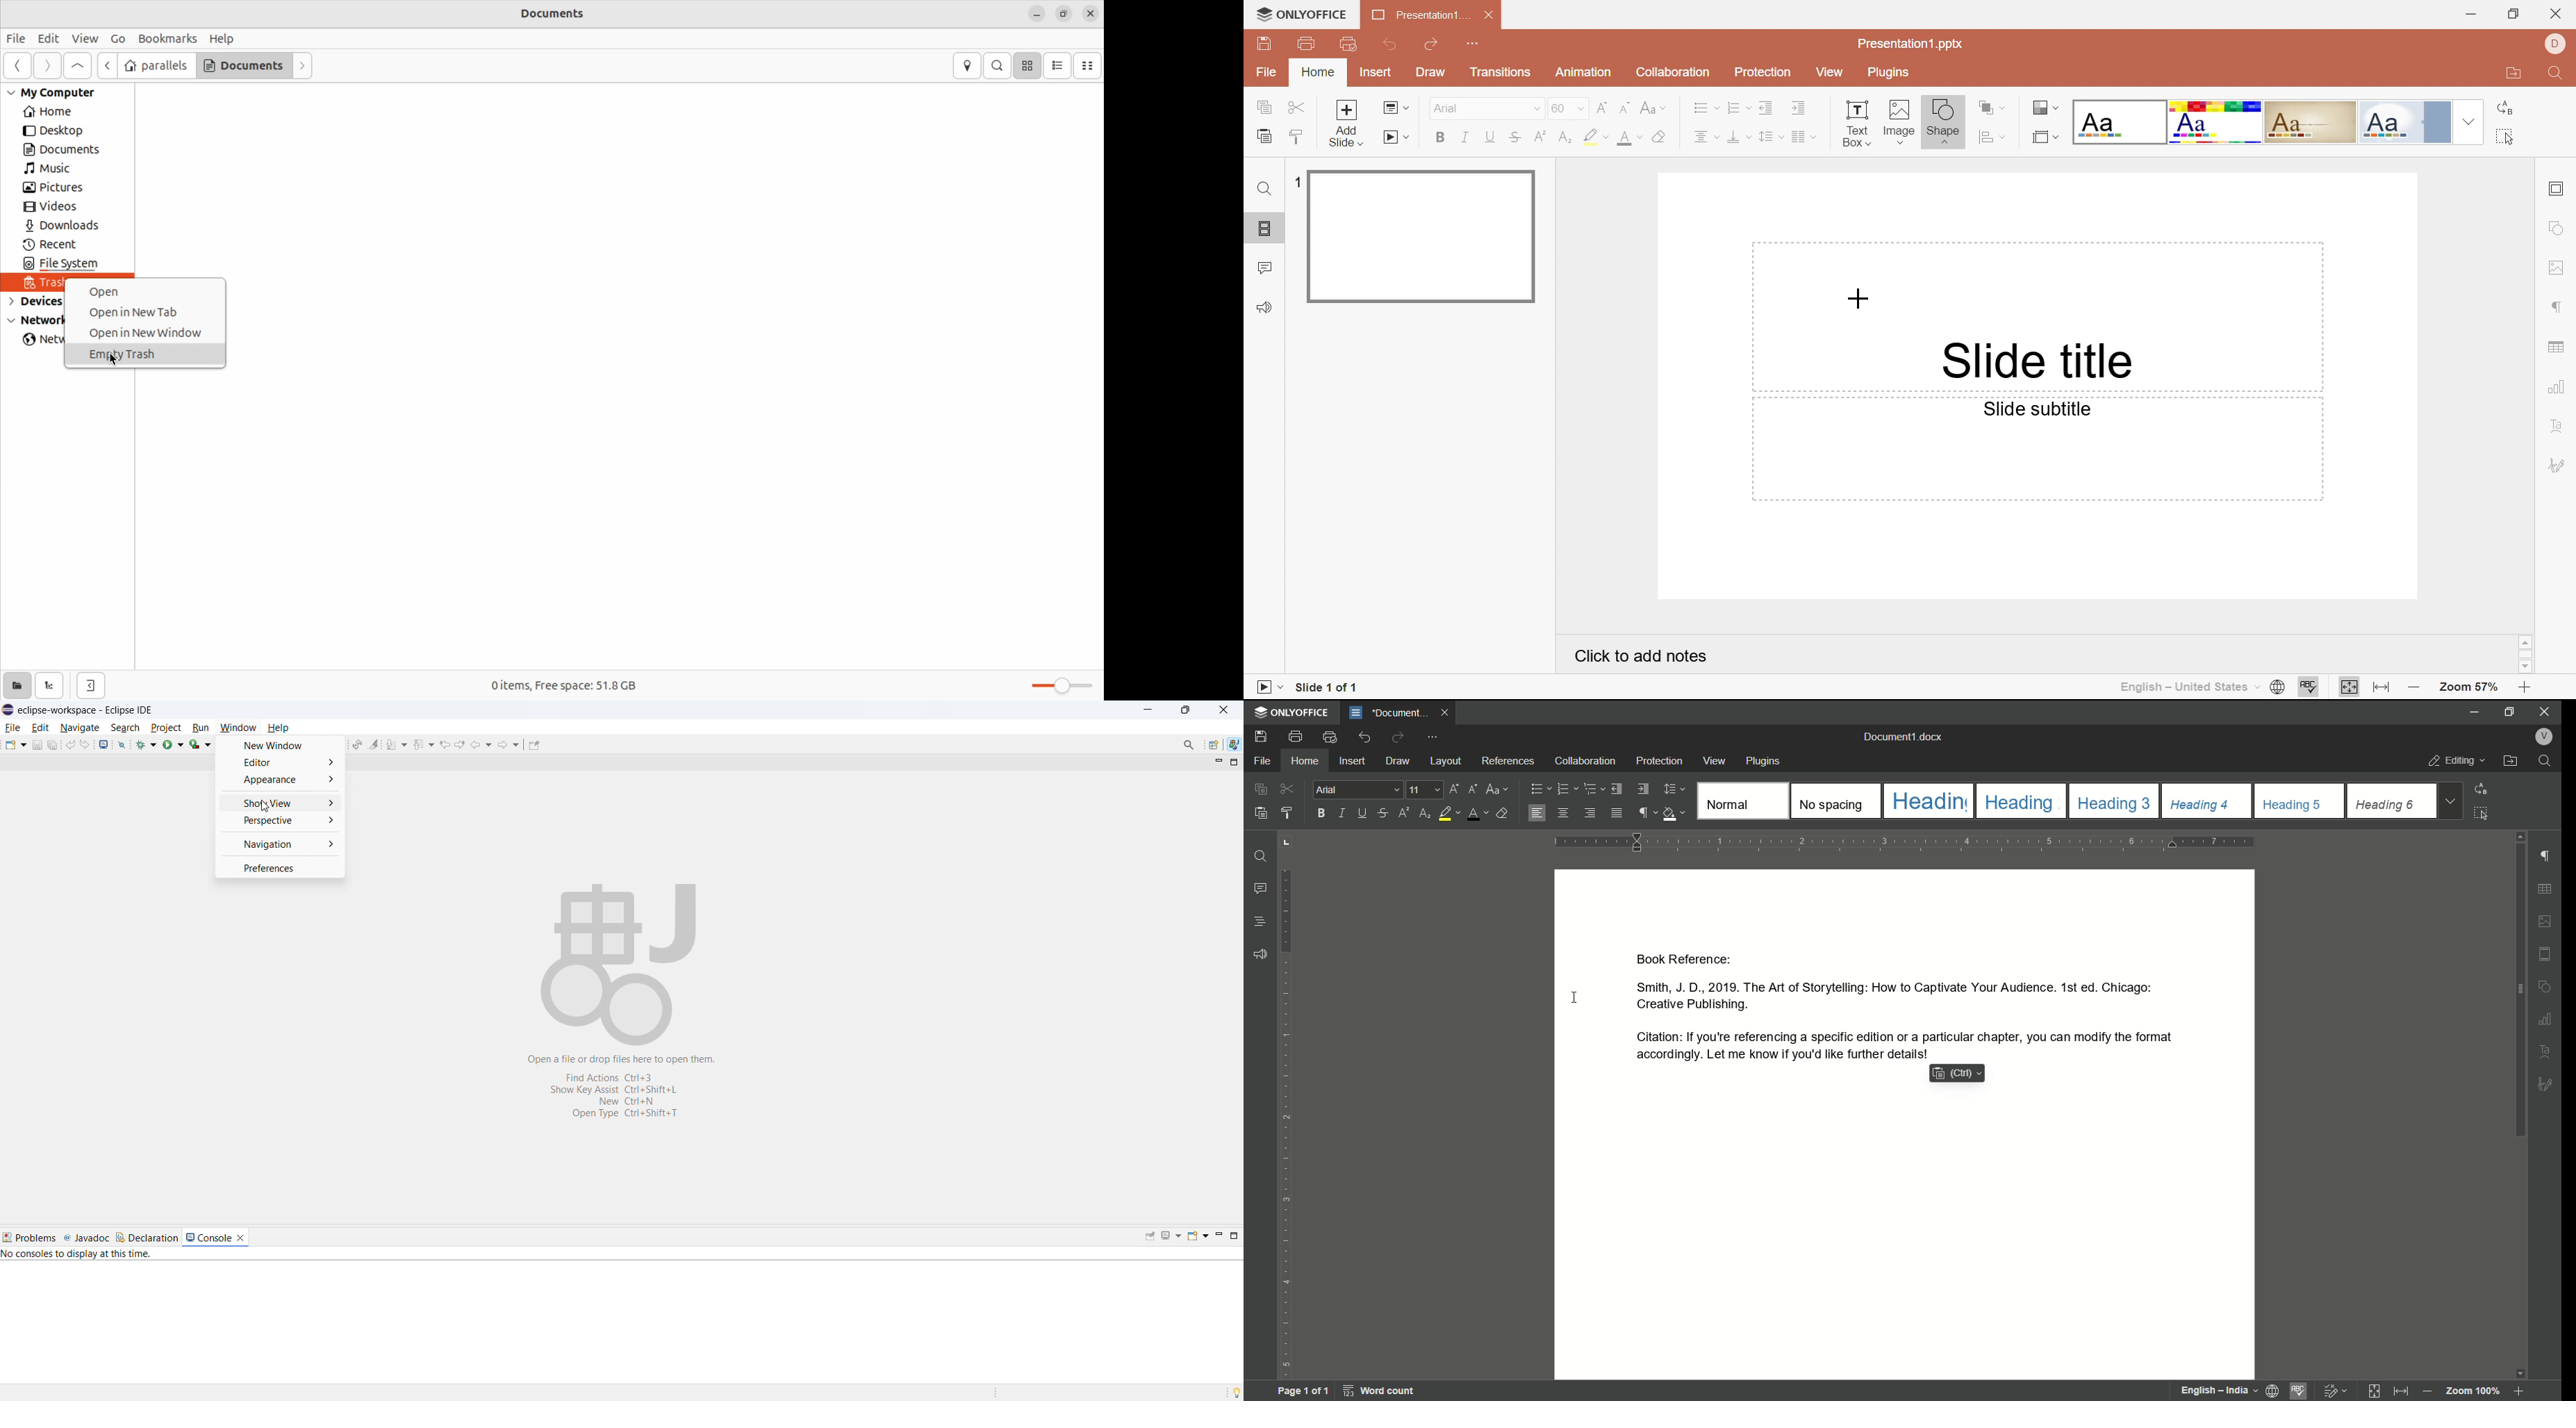  What do you see at coordinates (1347, 124) in the screenshot?
I see `Add slide` at bounding box center [1347, 124].